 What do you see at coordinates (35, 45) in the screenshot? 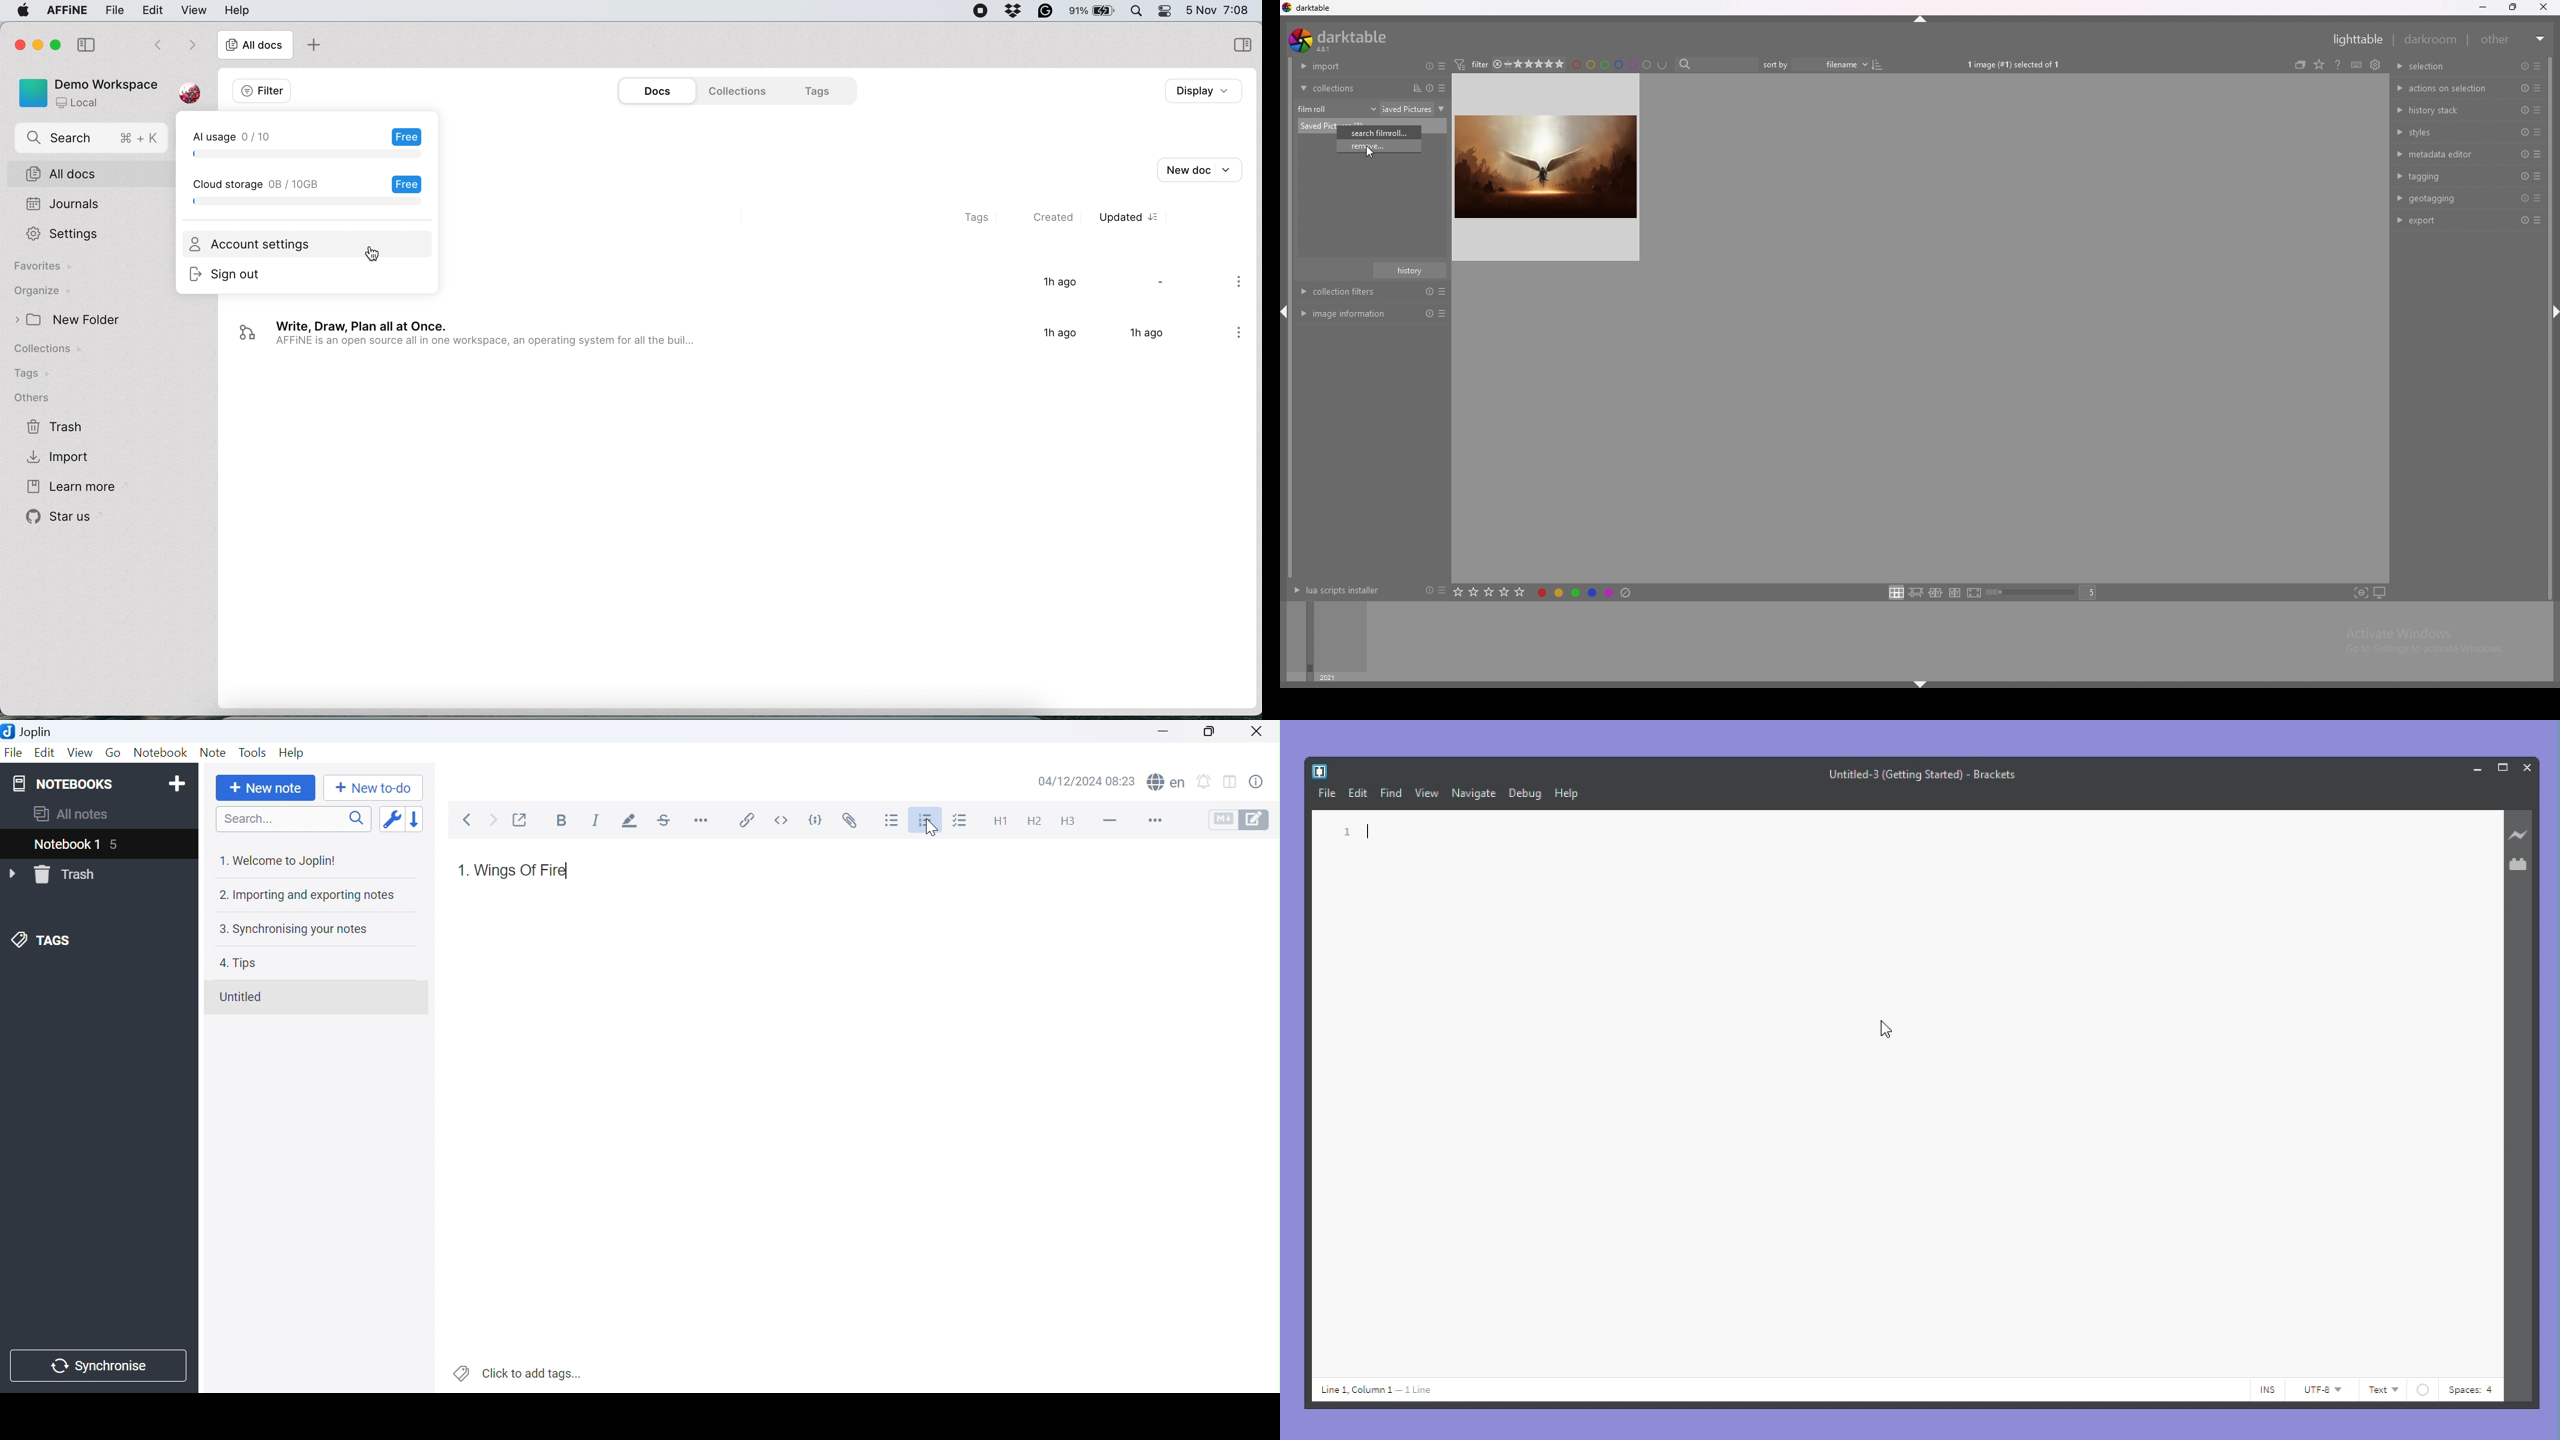
I see `minimise` at bounding box center [35, 45].